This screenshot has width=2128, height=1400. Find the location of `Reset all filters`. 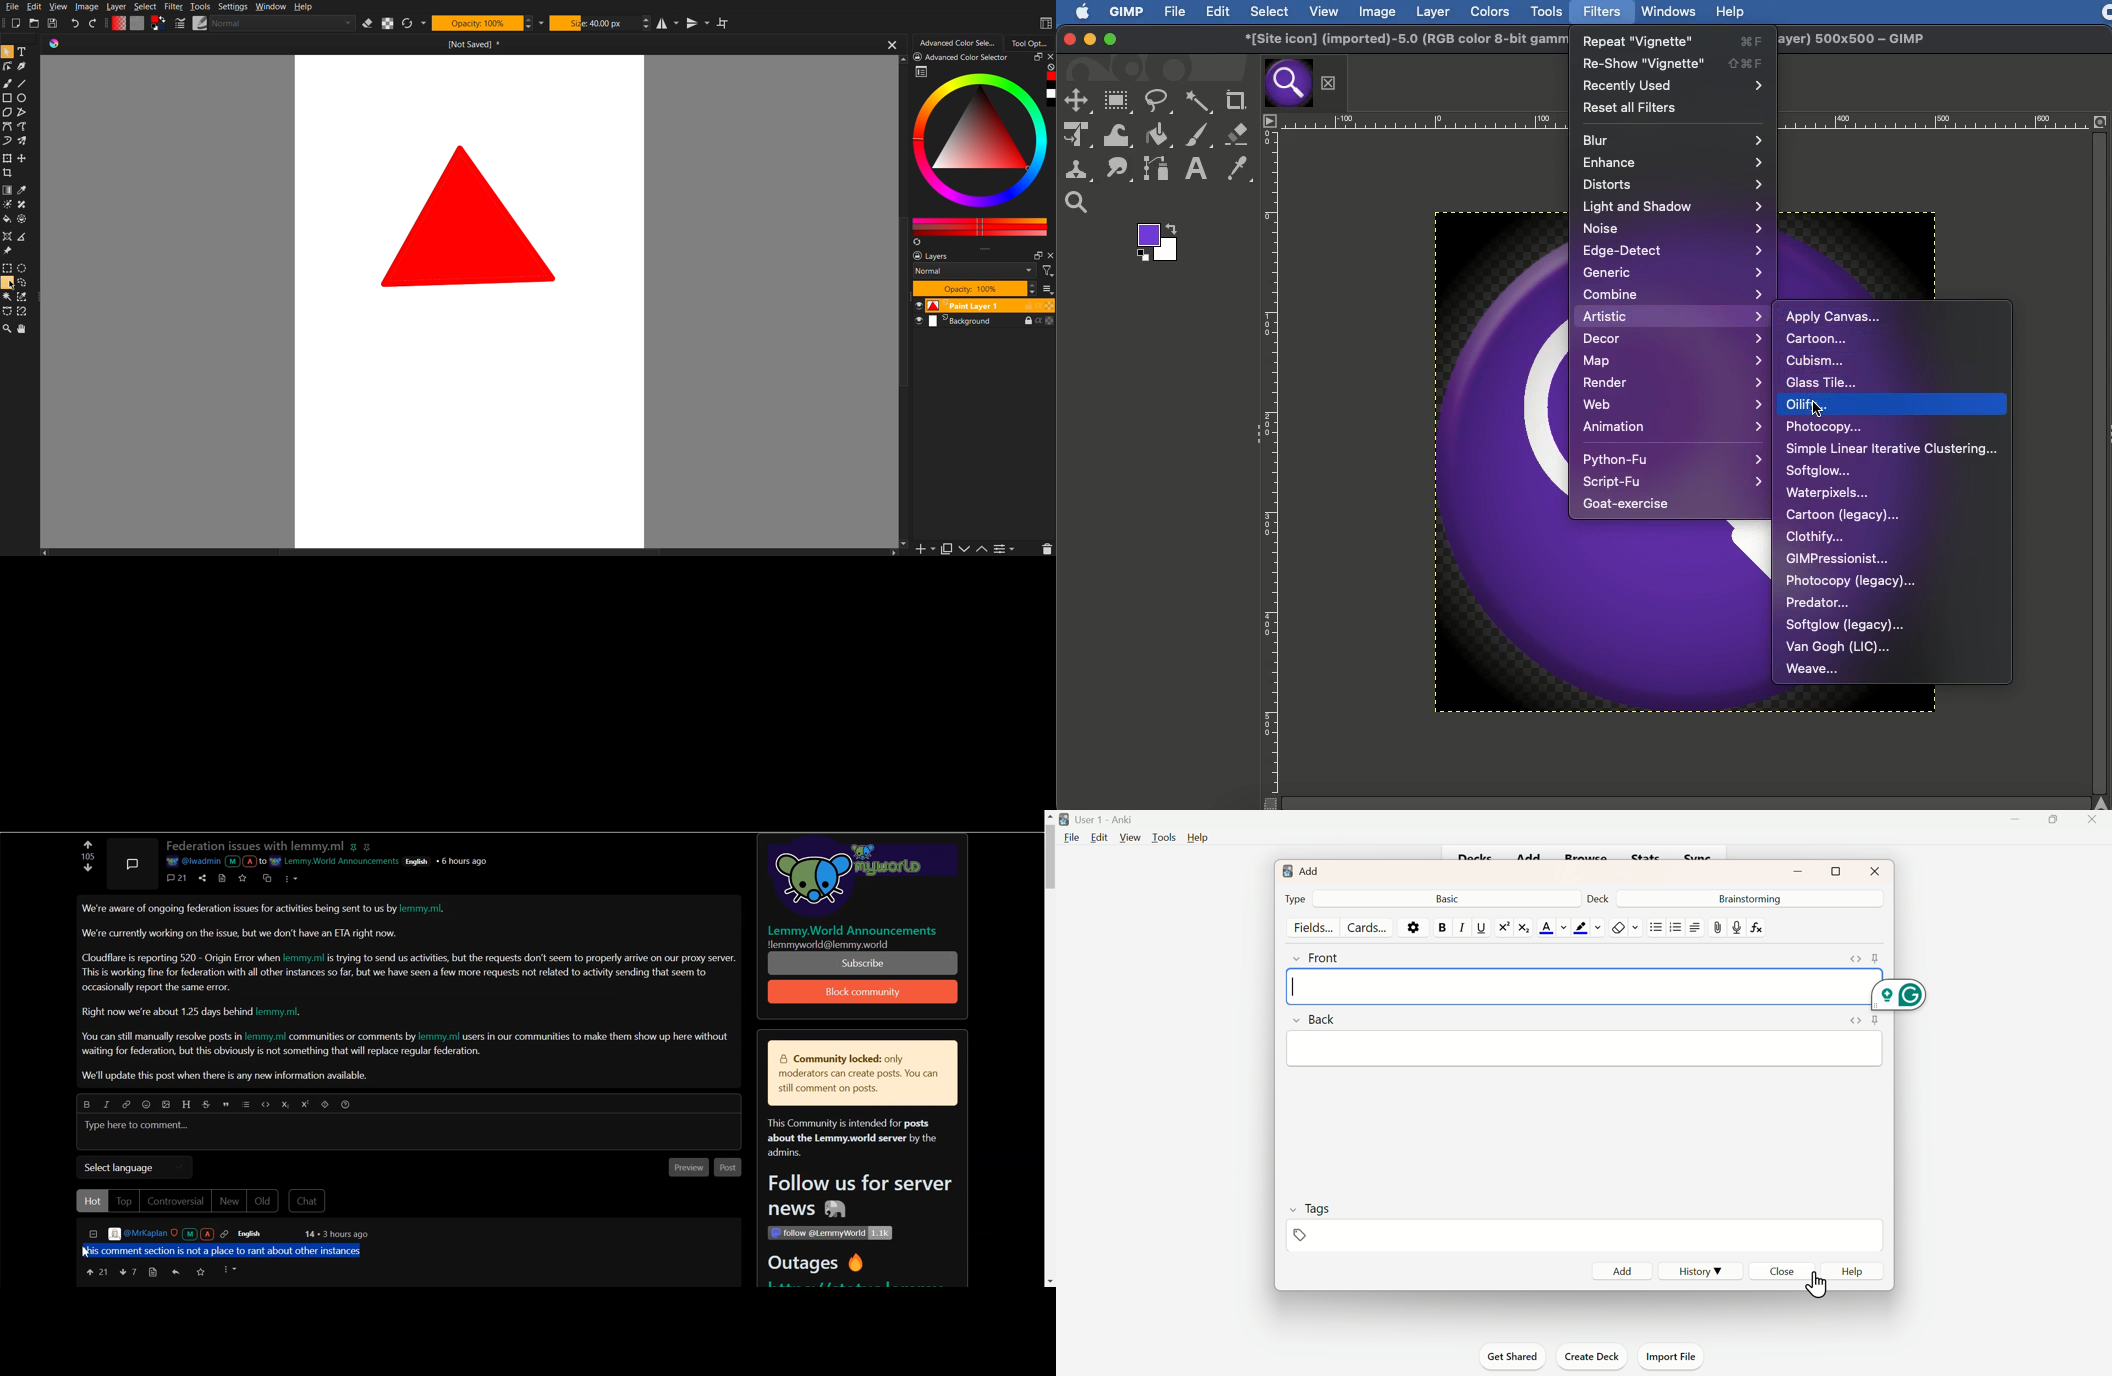

Reset all filters is located at coordinates (1632, 106).